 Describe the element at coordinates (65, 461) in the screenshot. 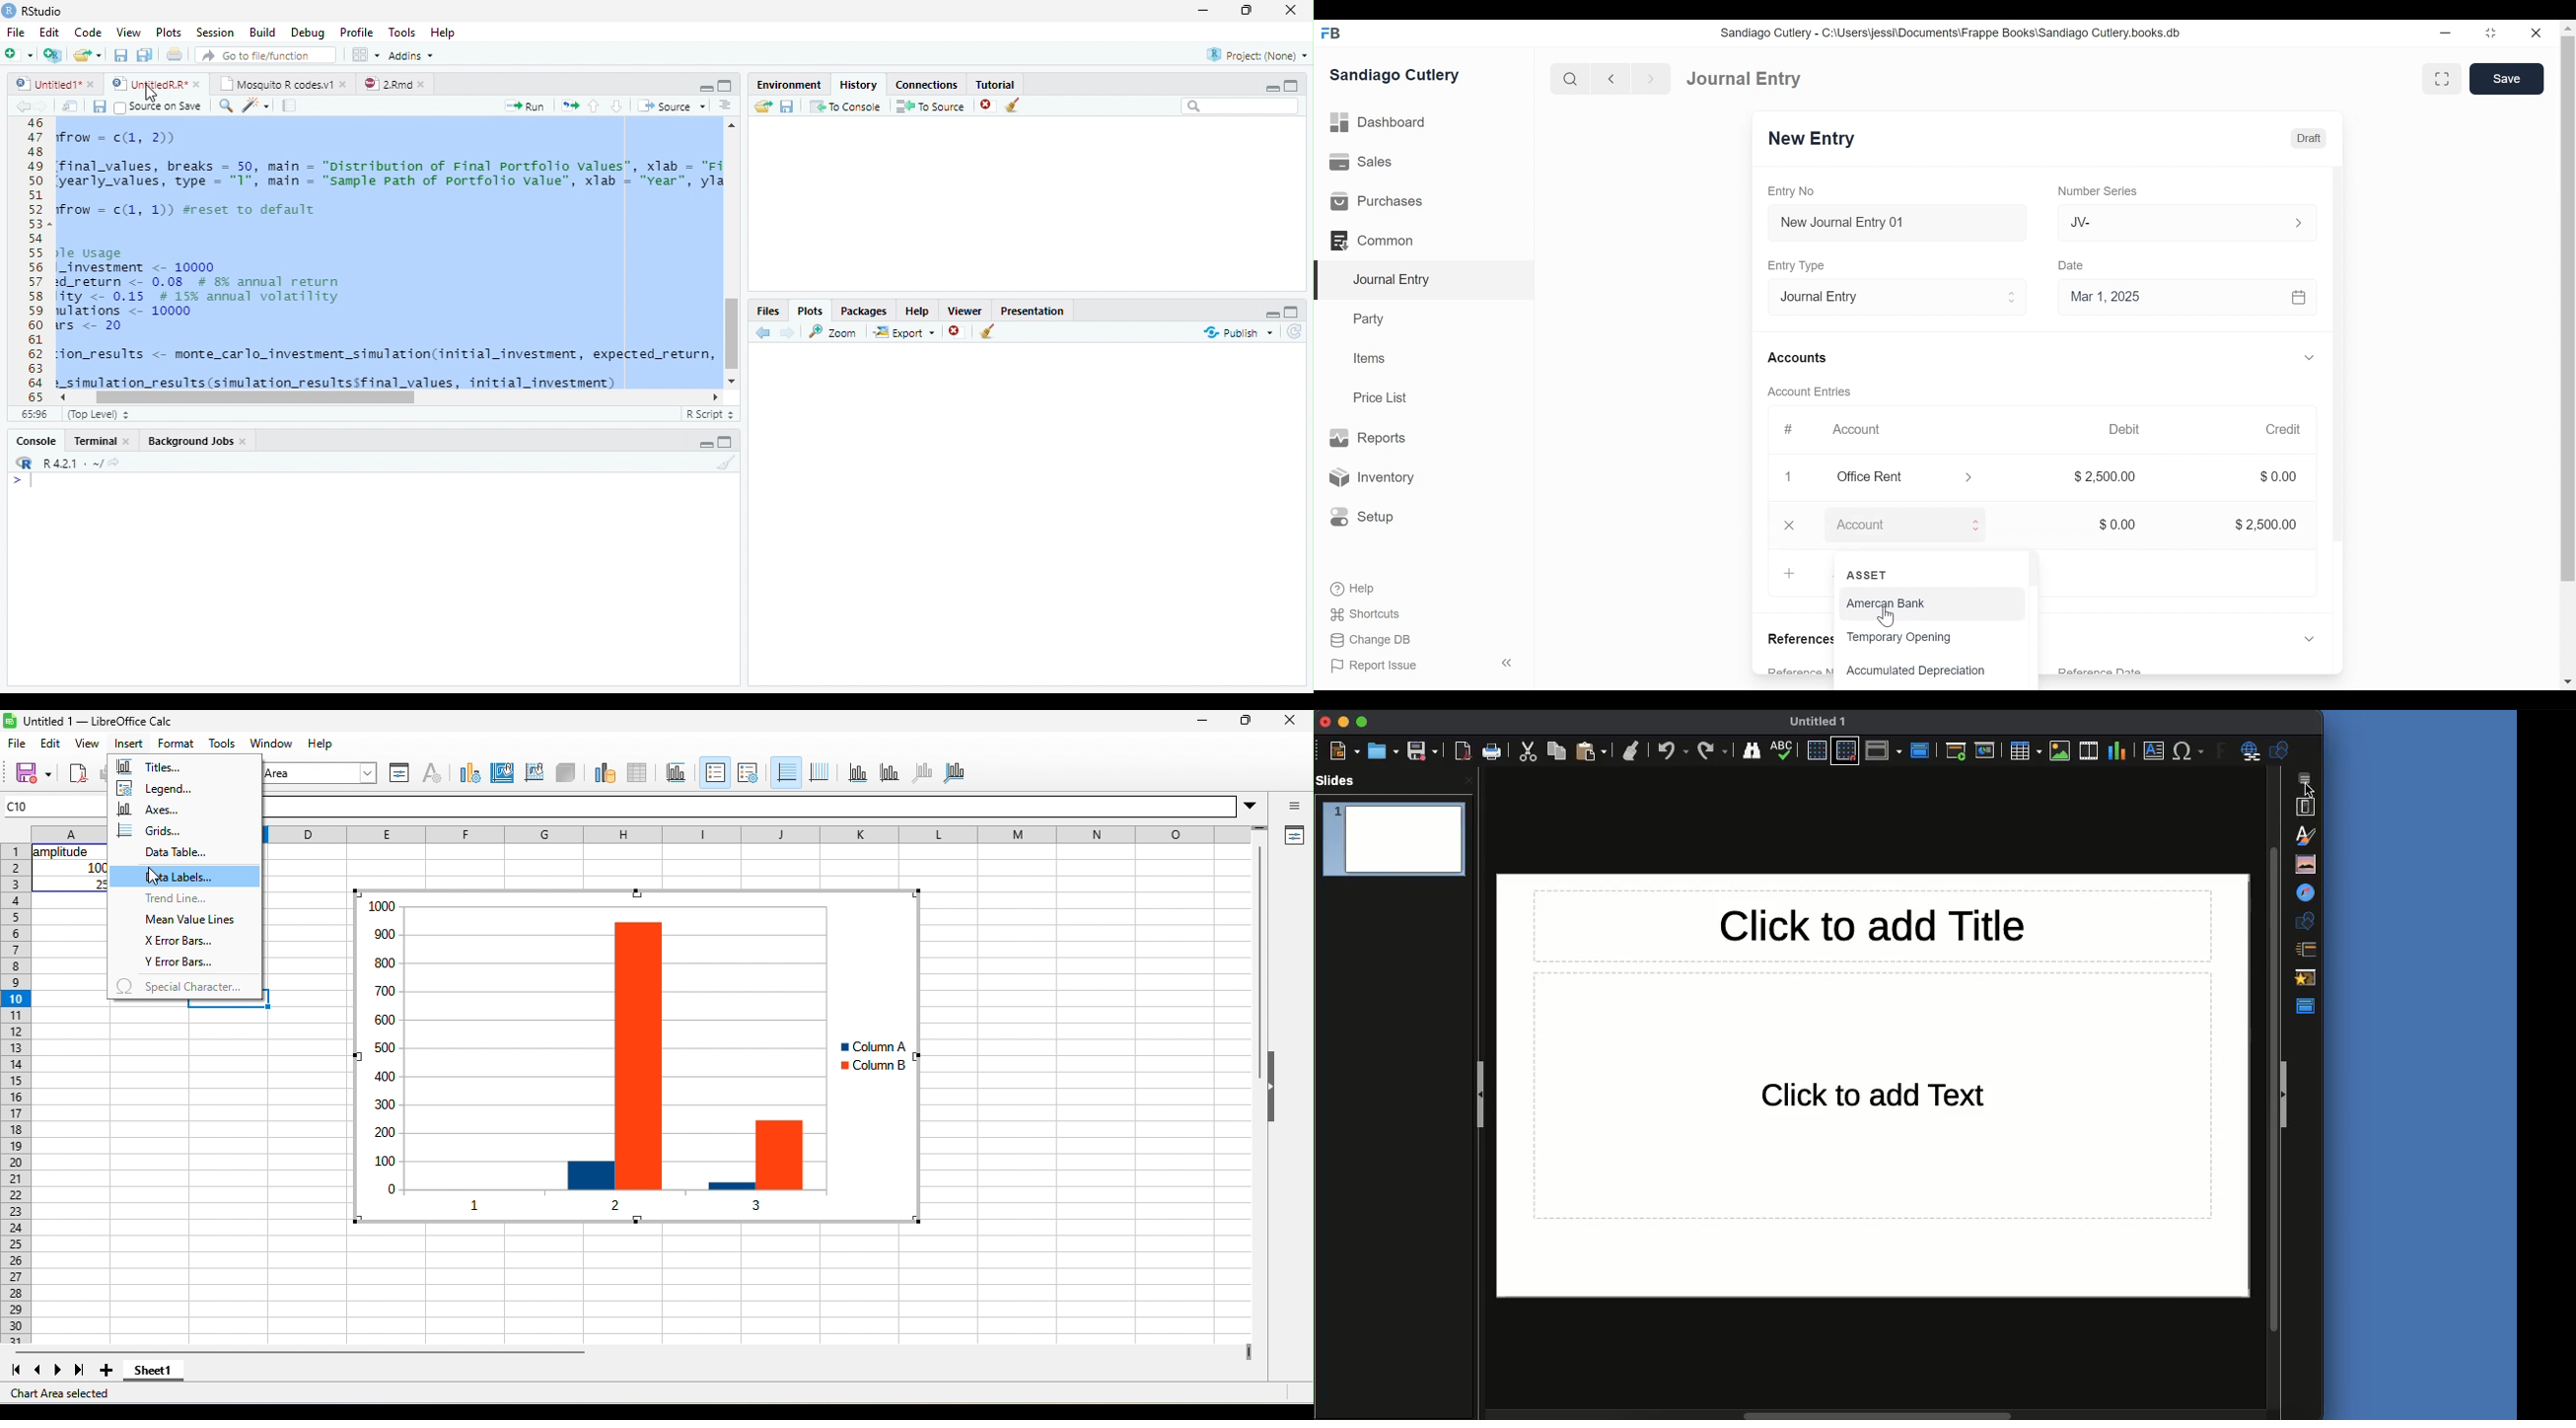

I see `R 4.2.1 ~/` at that location.